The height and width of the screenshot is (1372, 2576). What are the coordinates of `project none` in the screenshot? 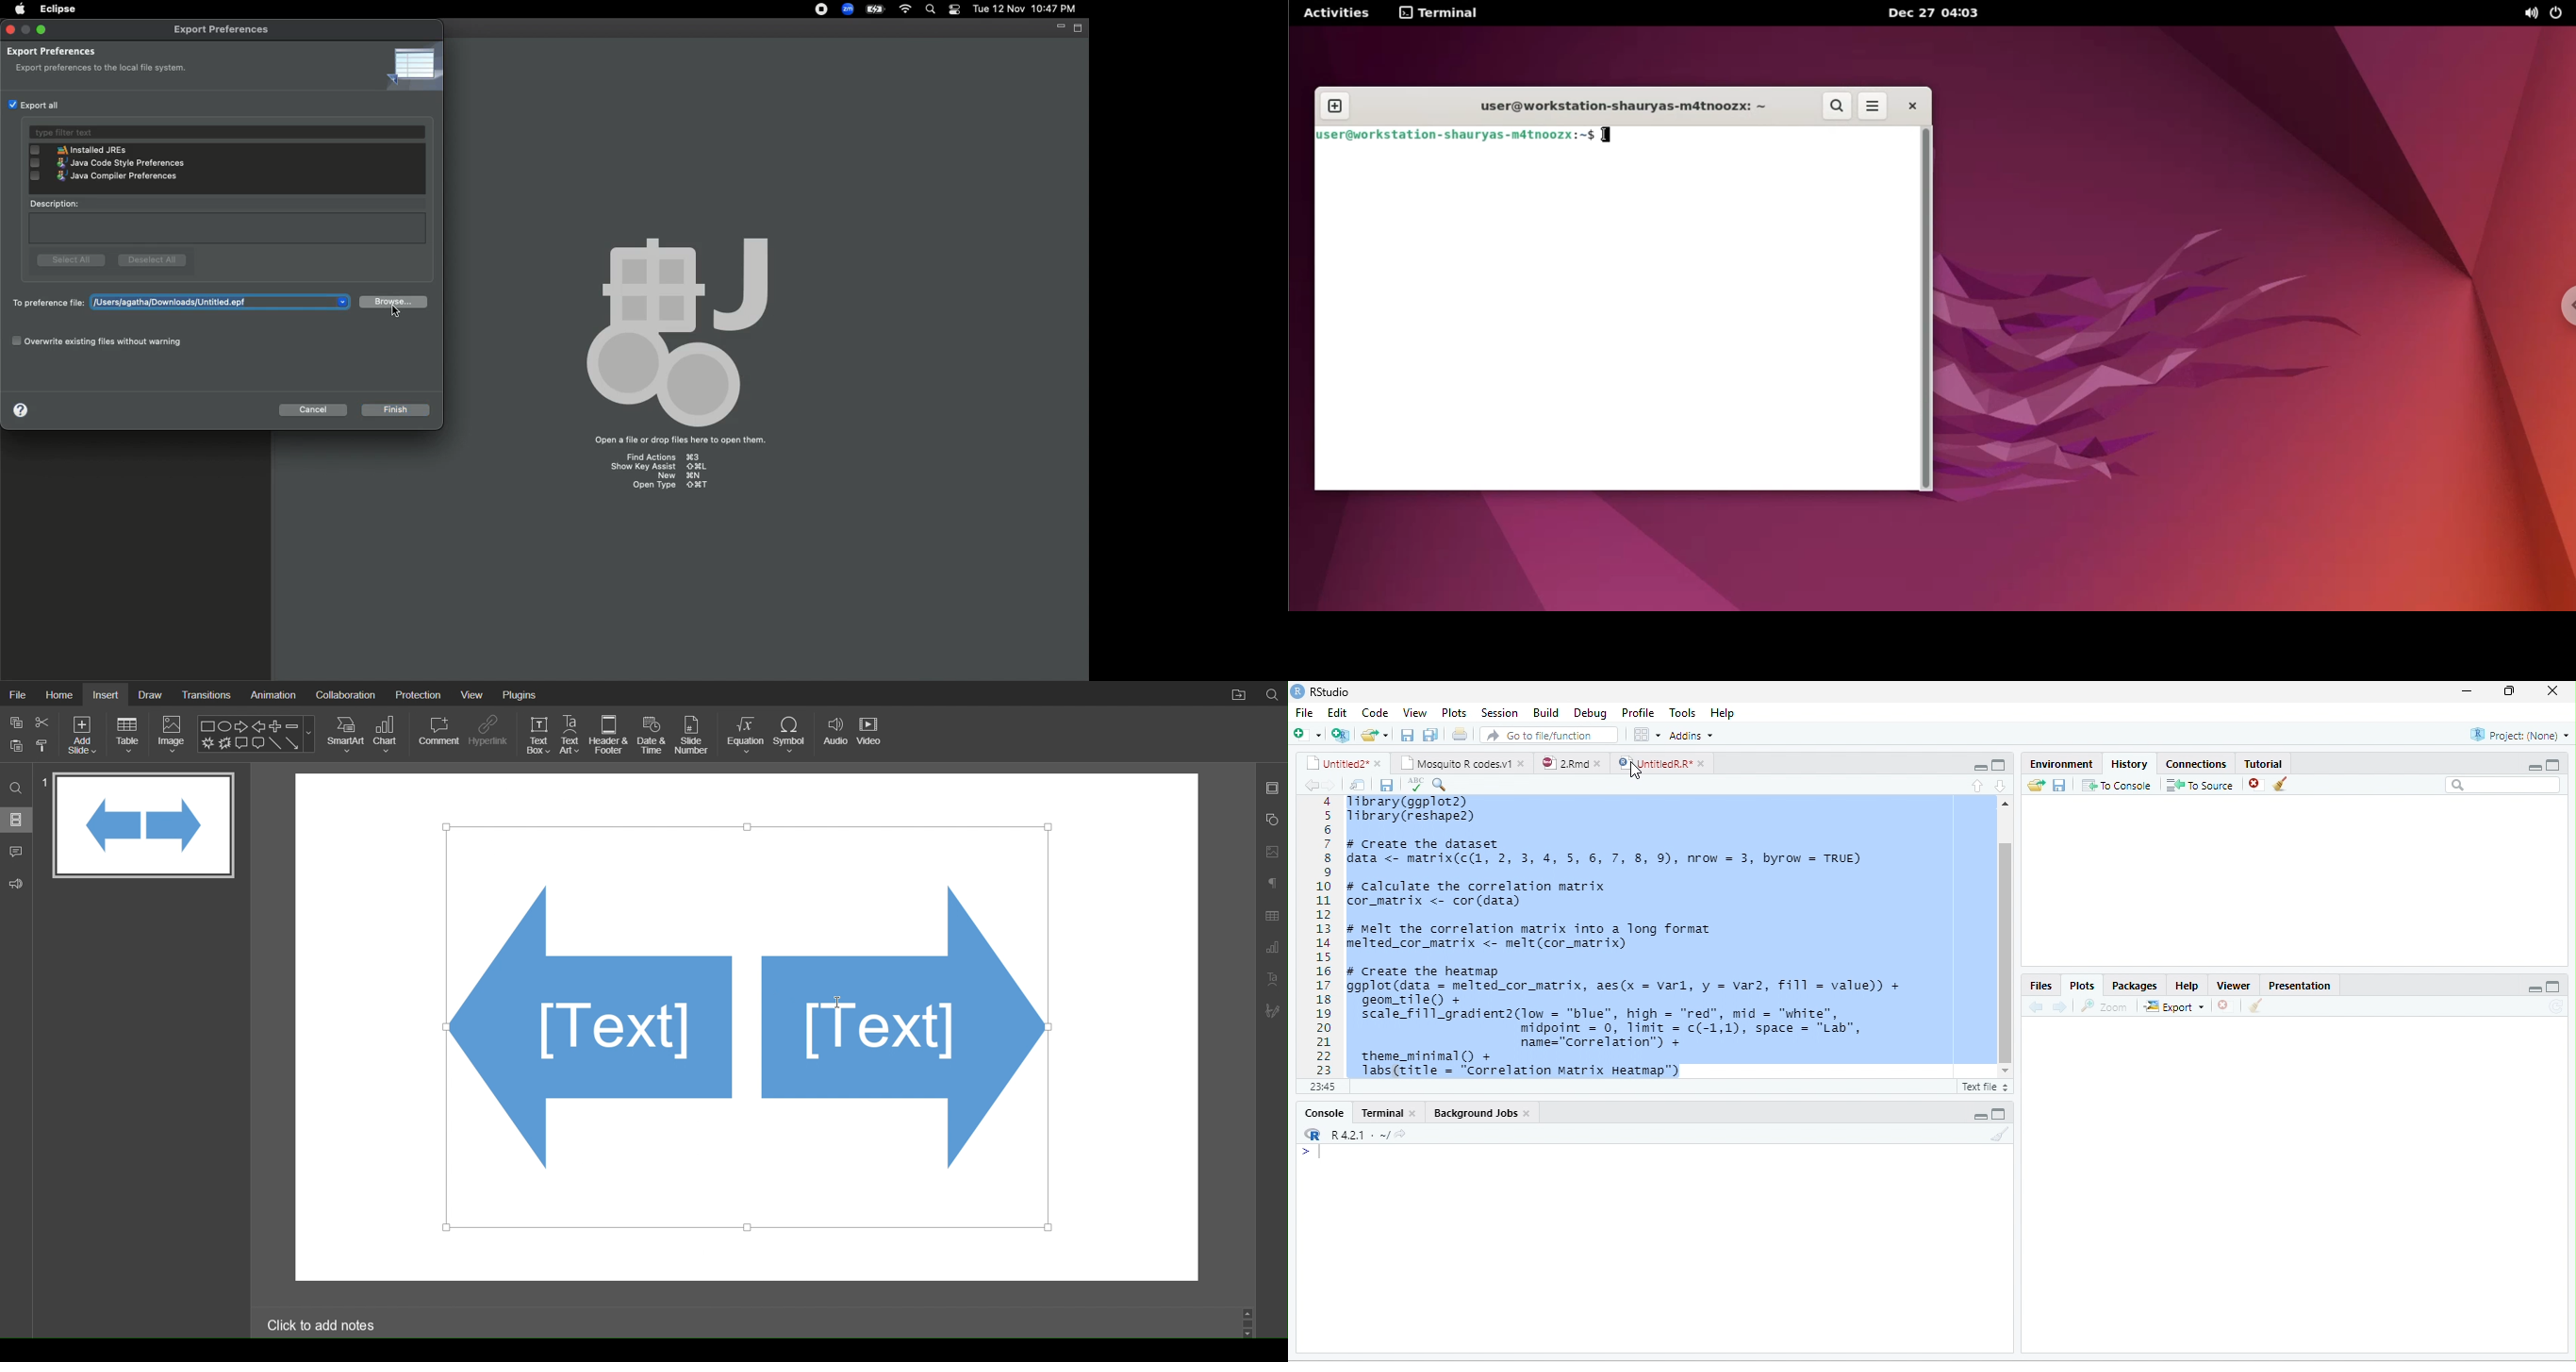 It's located at (2509, 736).